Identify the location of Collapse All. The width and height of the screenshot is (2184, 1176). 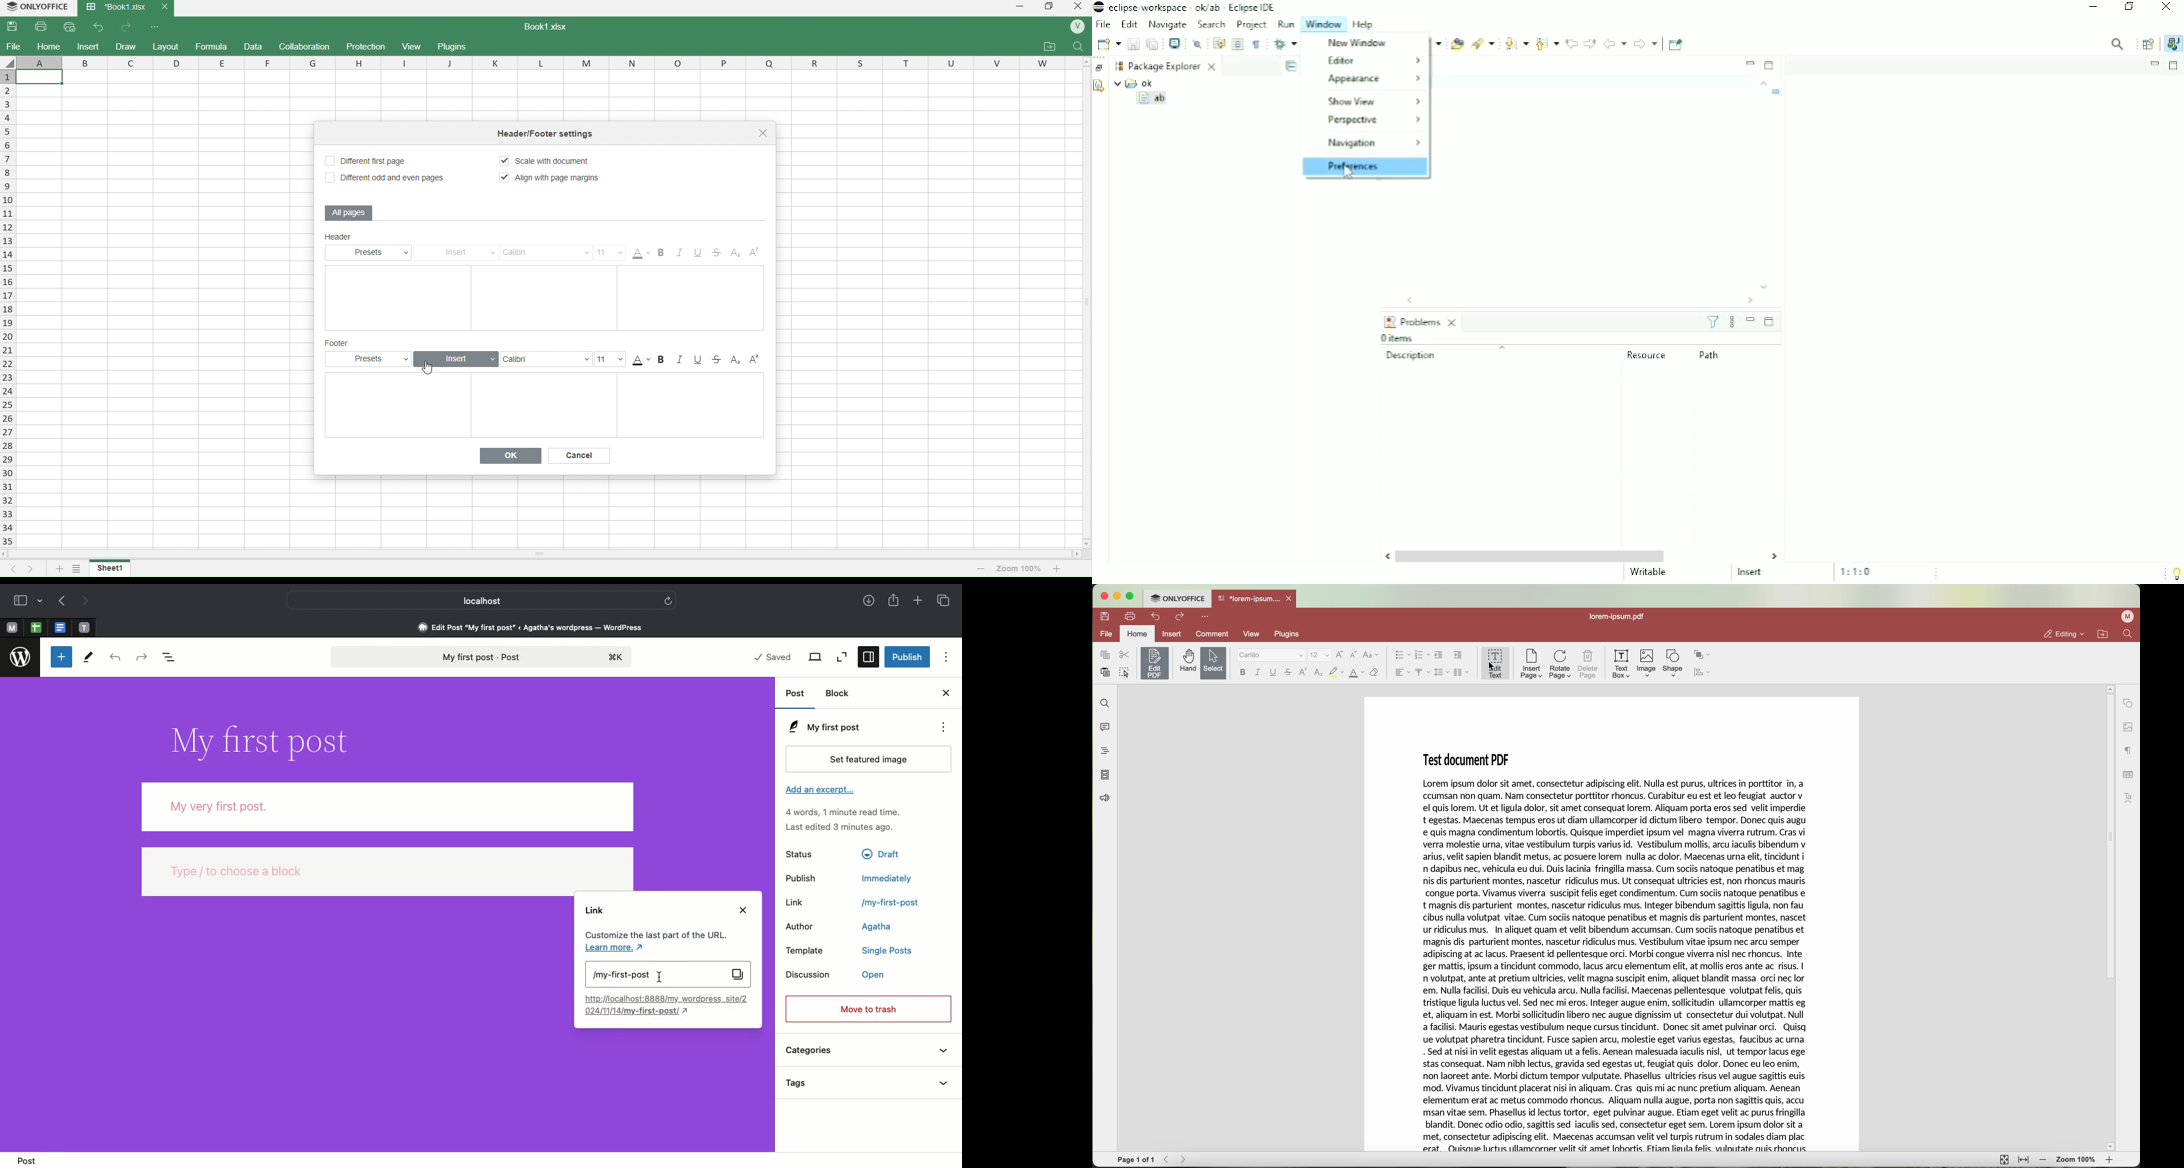
(1290, 66).